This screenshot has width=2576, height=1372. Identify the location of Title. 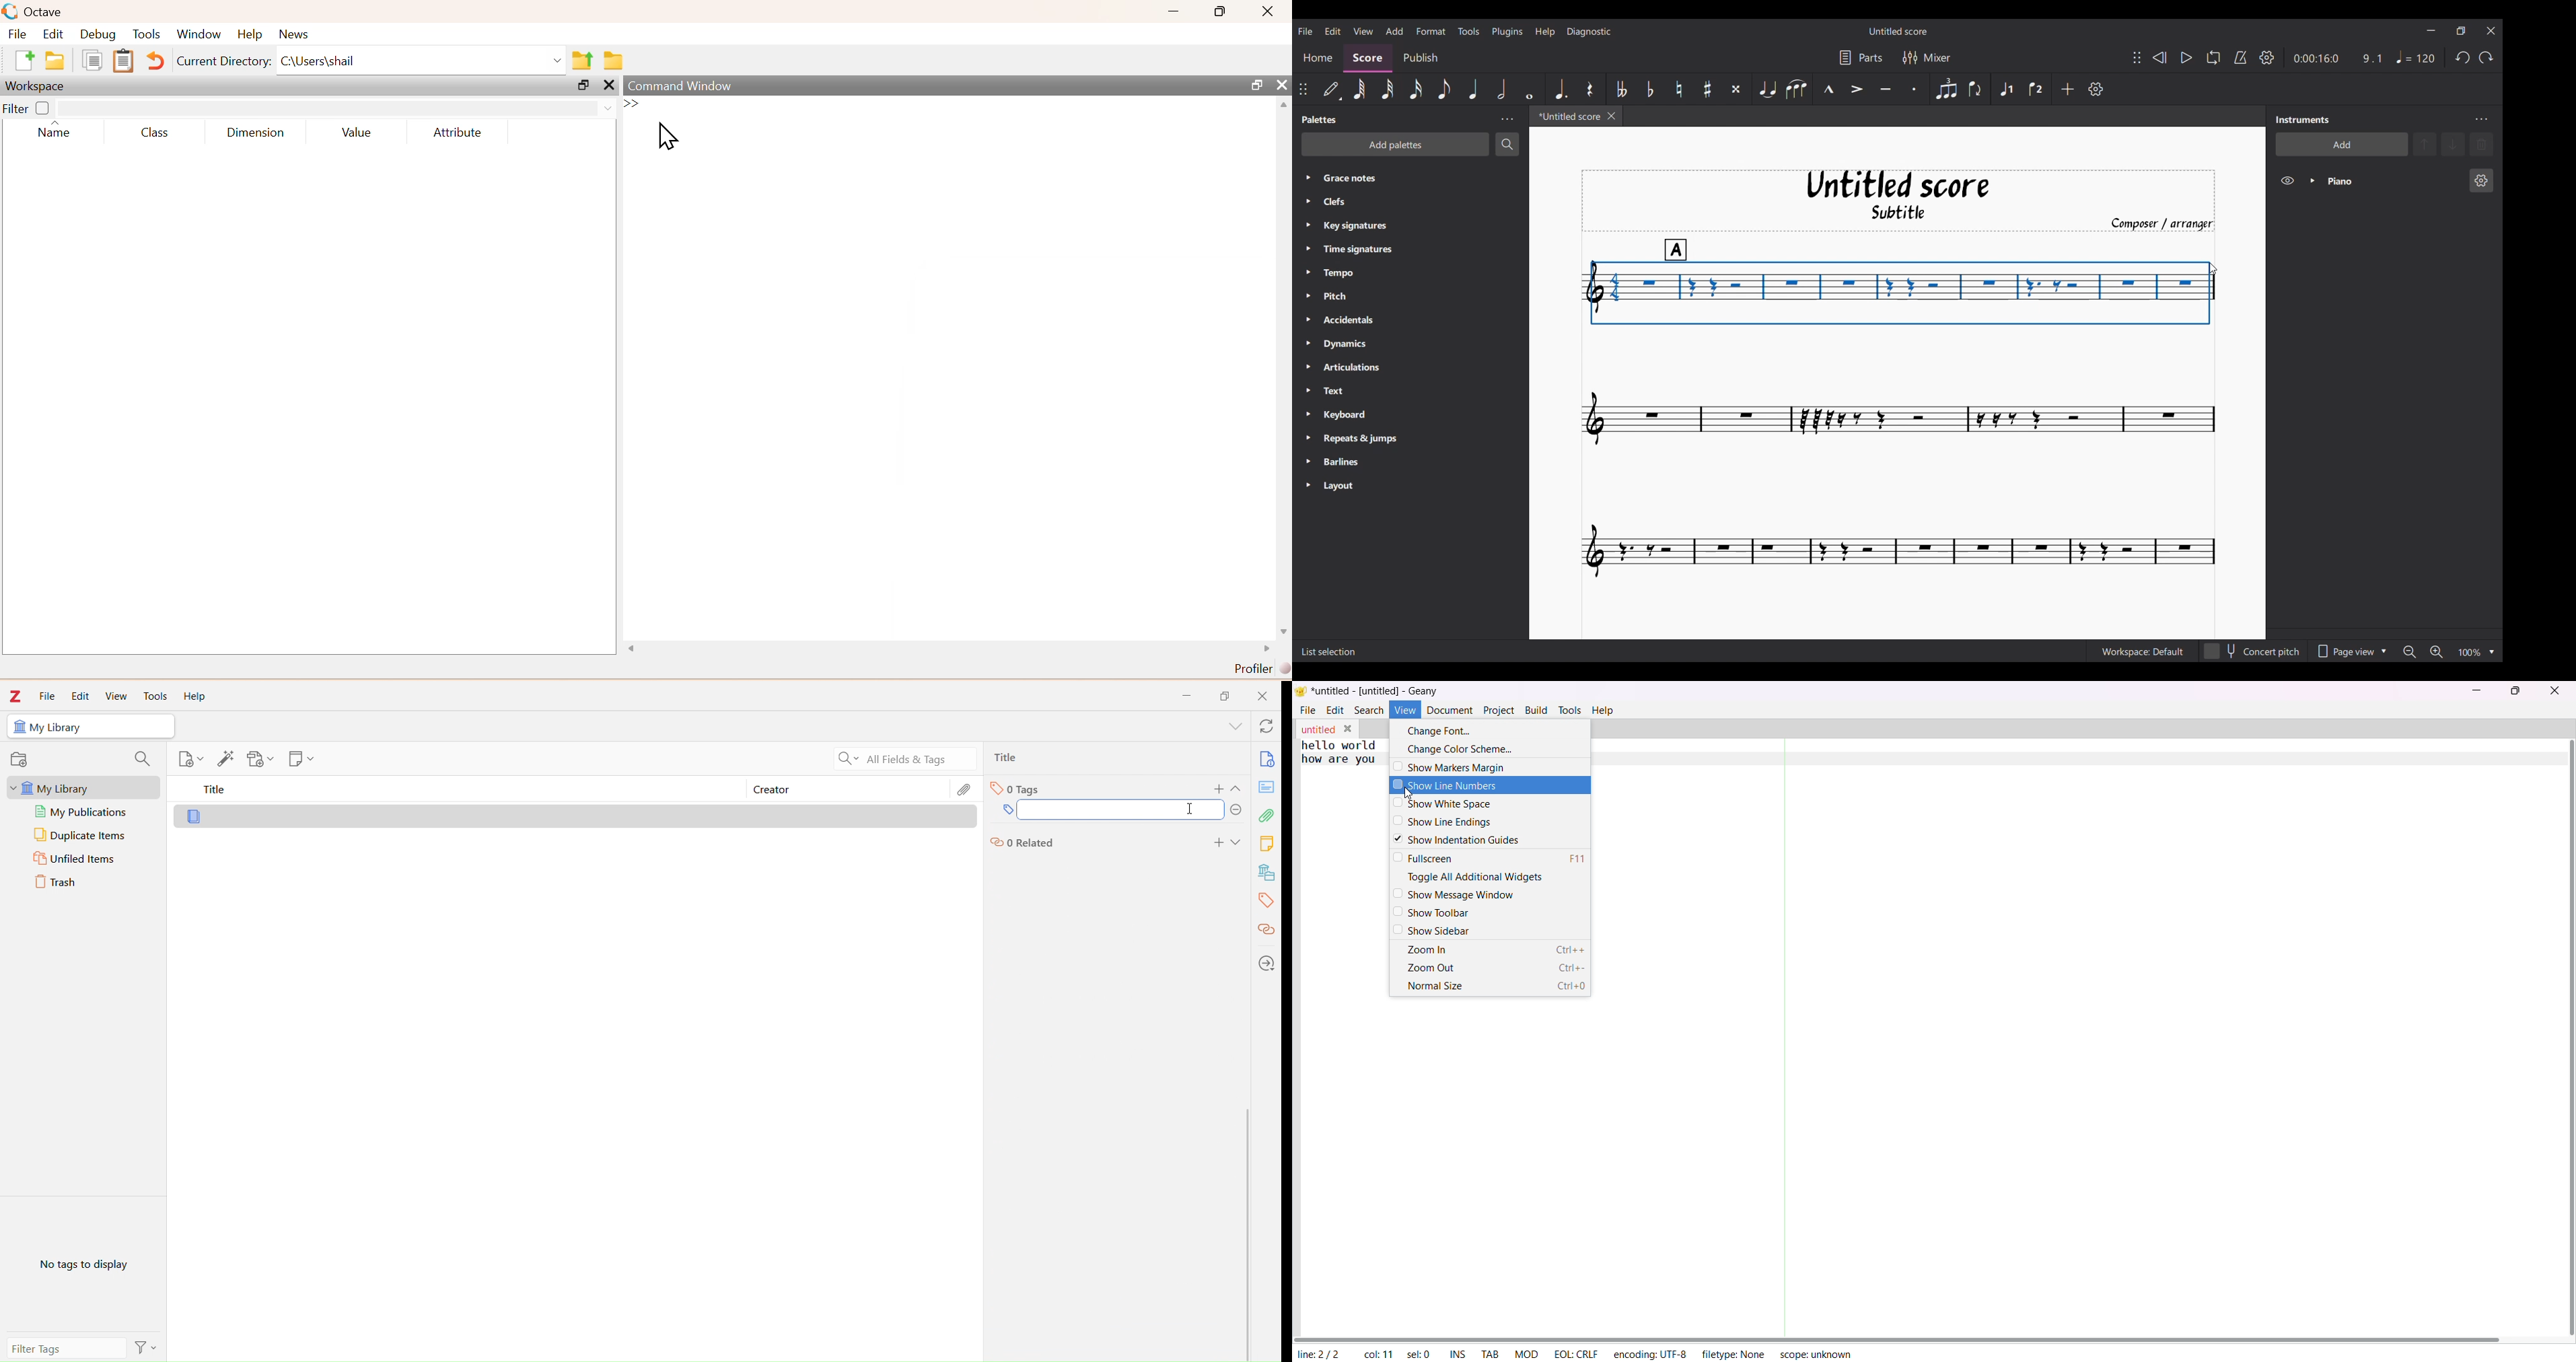
(454, 791).